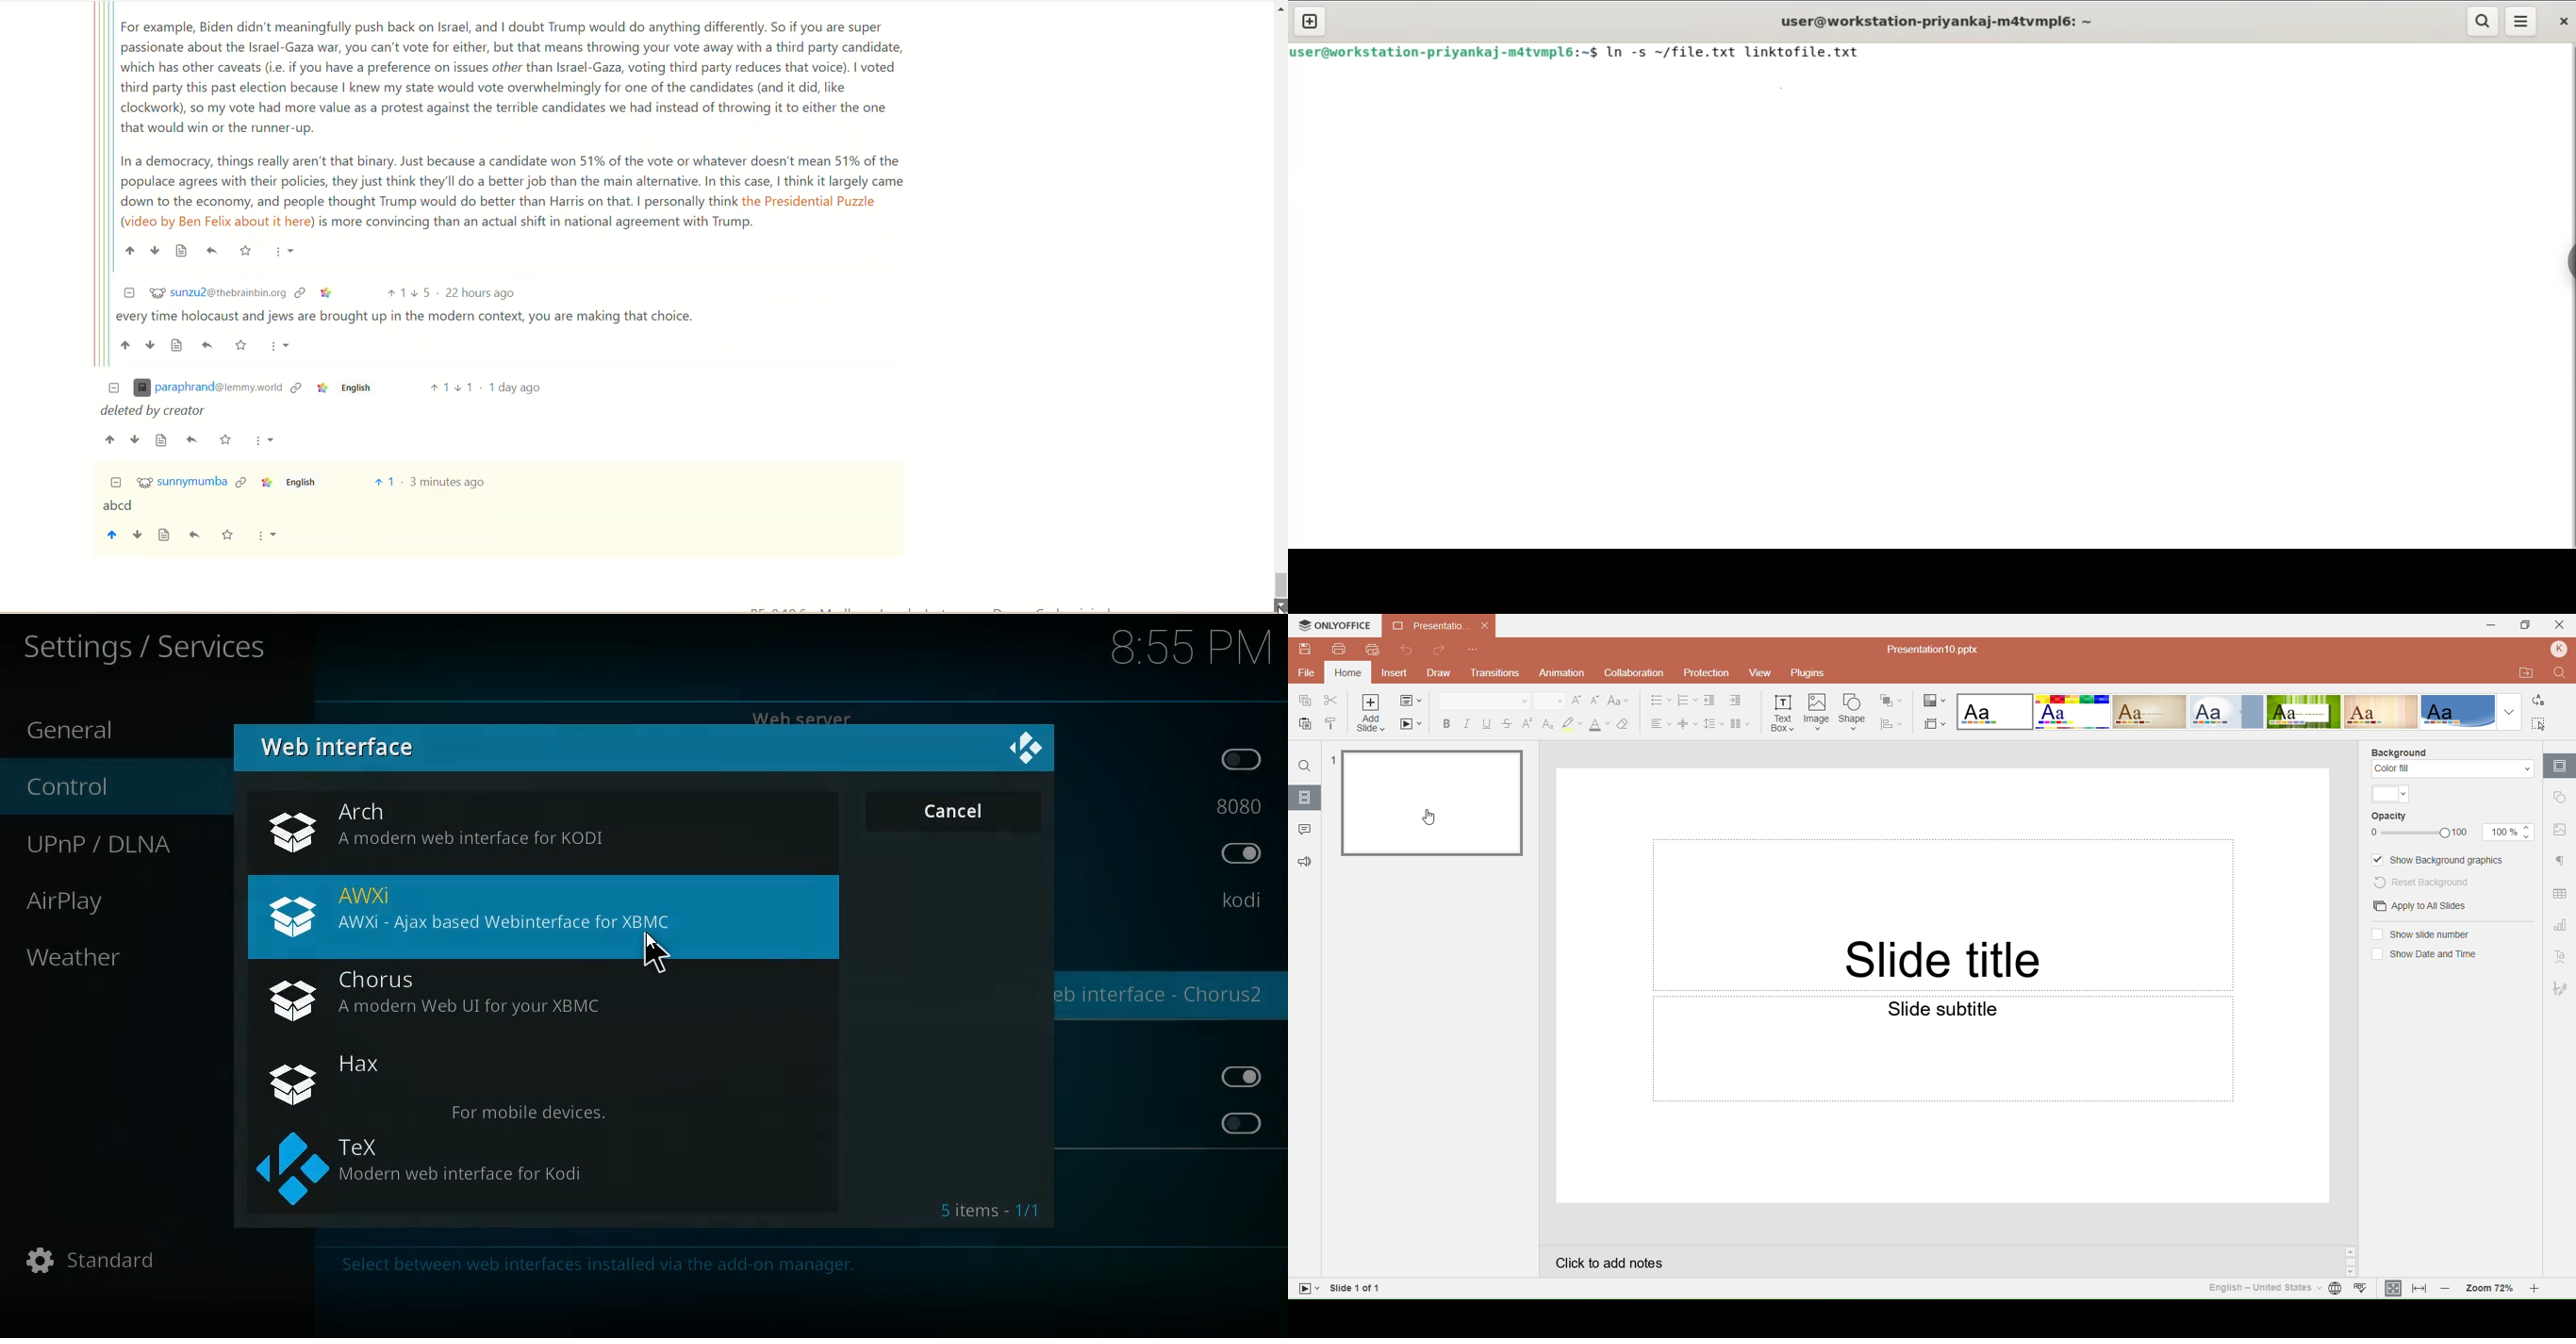 The height and width of the screenshot is (1344, 2576). I want to click on Link, so click(301, 295).